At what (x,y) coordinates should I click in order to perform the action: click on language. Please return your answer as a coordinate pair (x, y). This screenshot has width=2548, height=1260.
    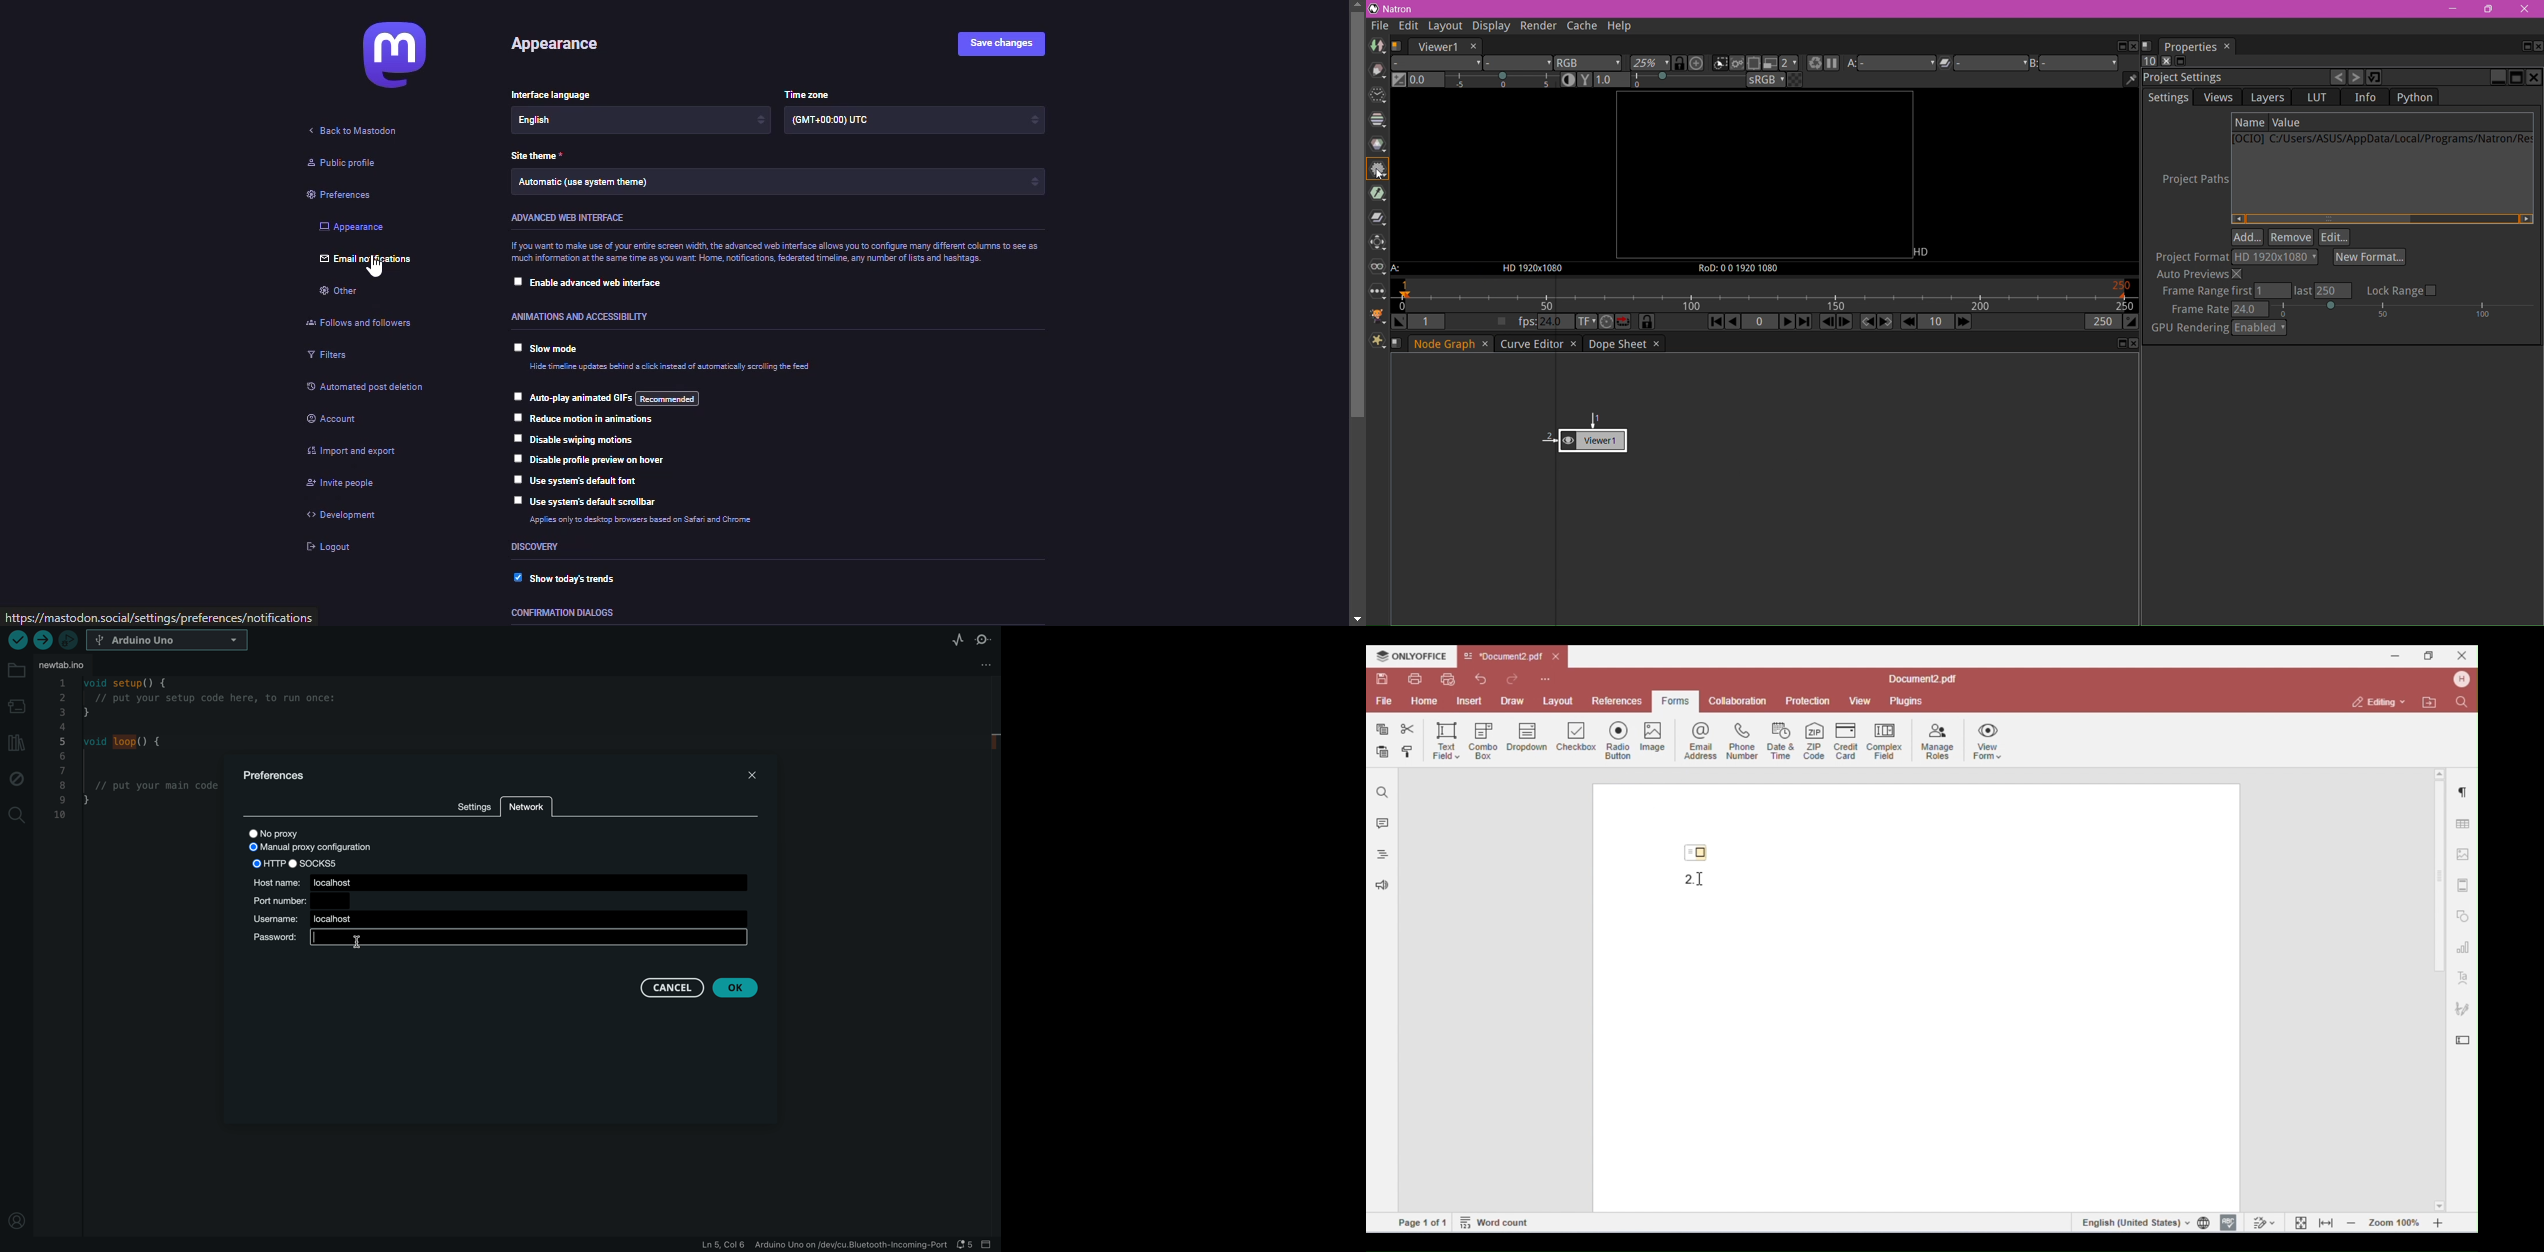
    Looking at the image, I should click on (569, 123).